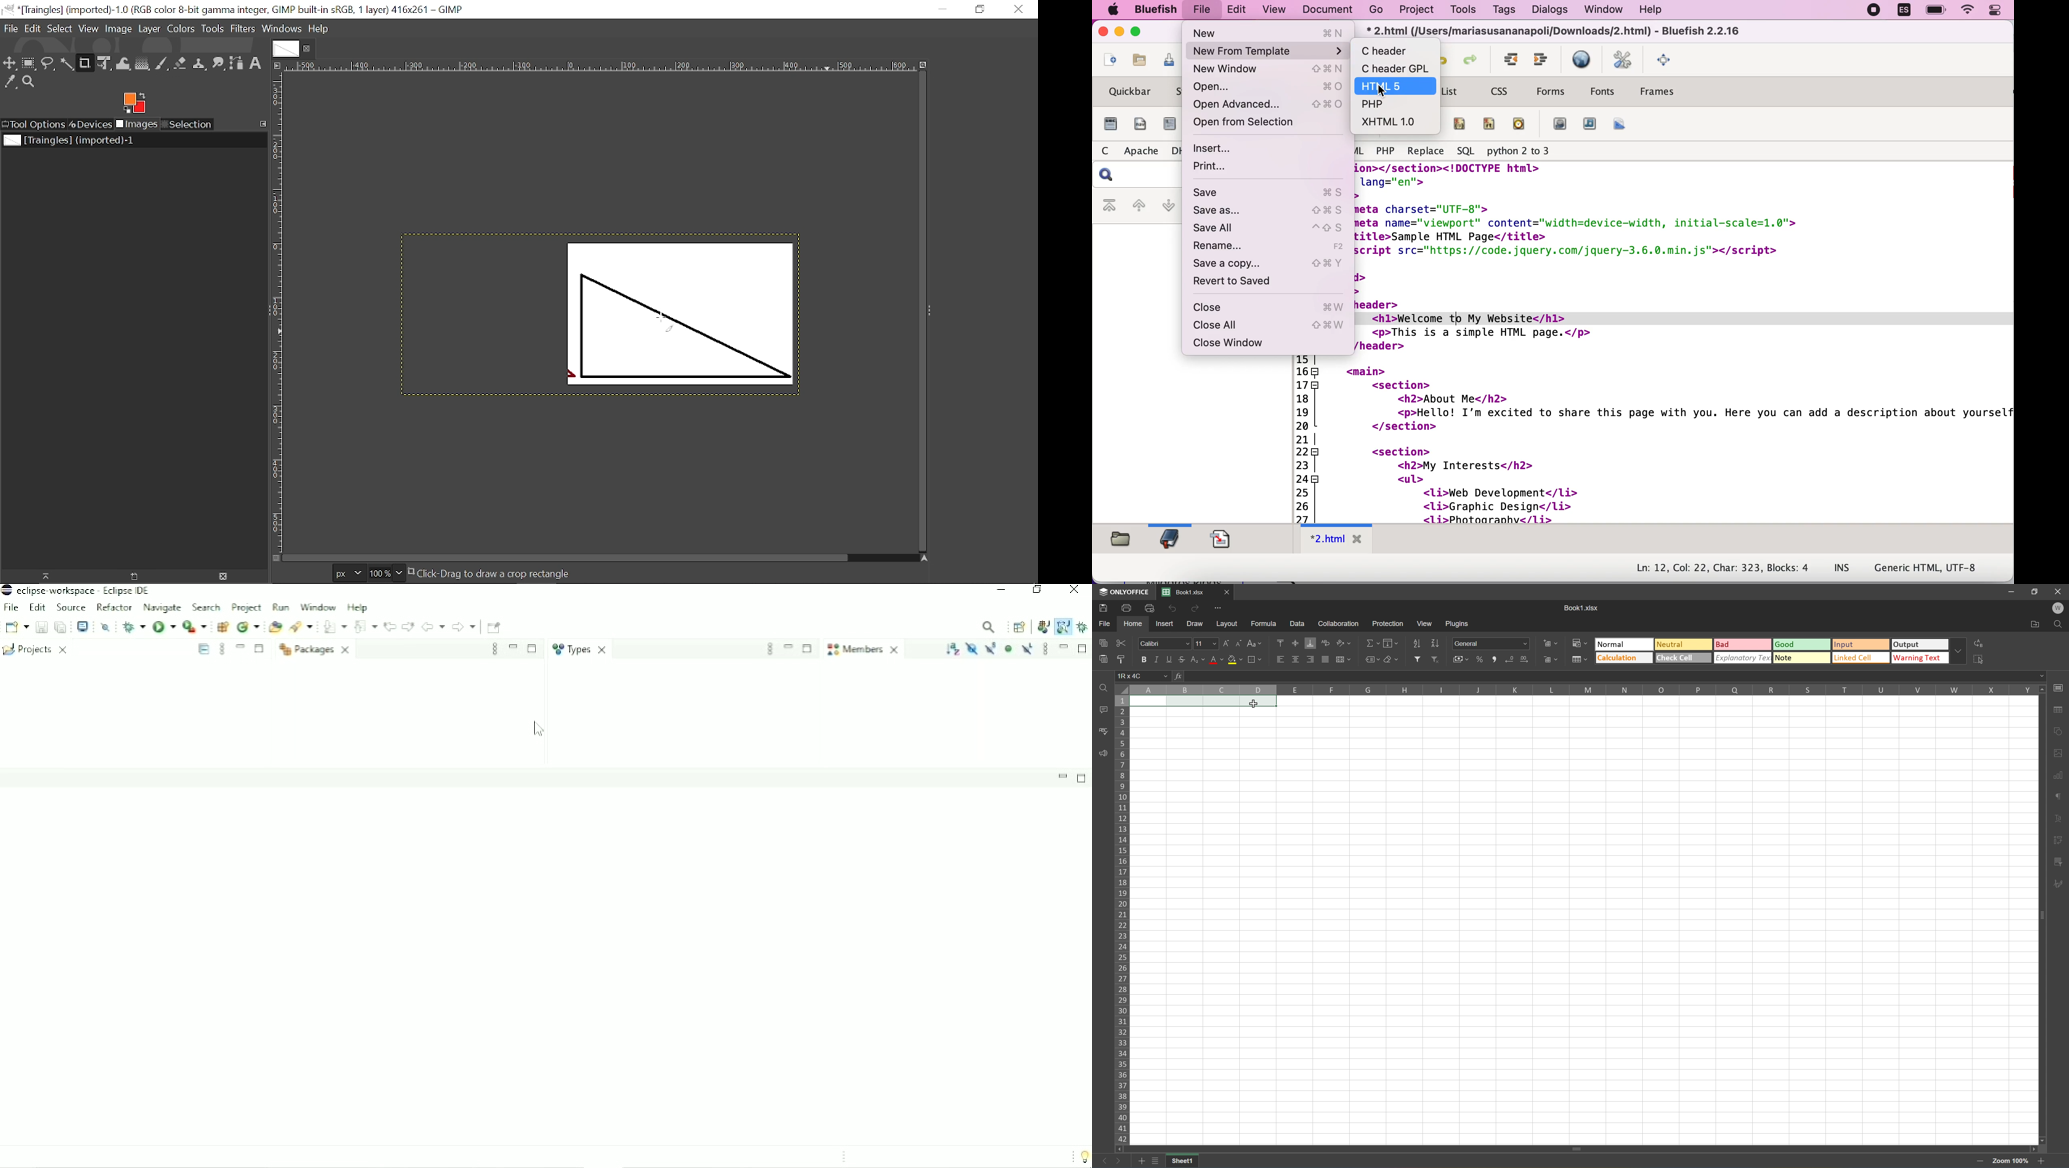 This screenshot has height=1176, width=2072. Describe the element at coordinates (1416, 659) in the screenshot. I see `Filter` at that location.